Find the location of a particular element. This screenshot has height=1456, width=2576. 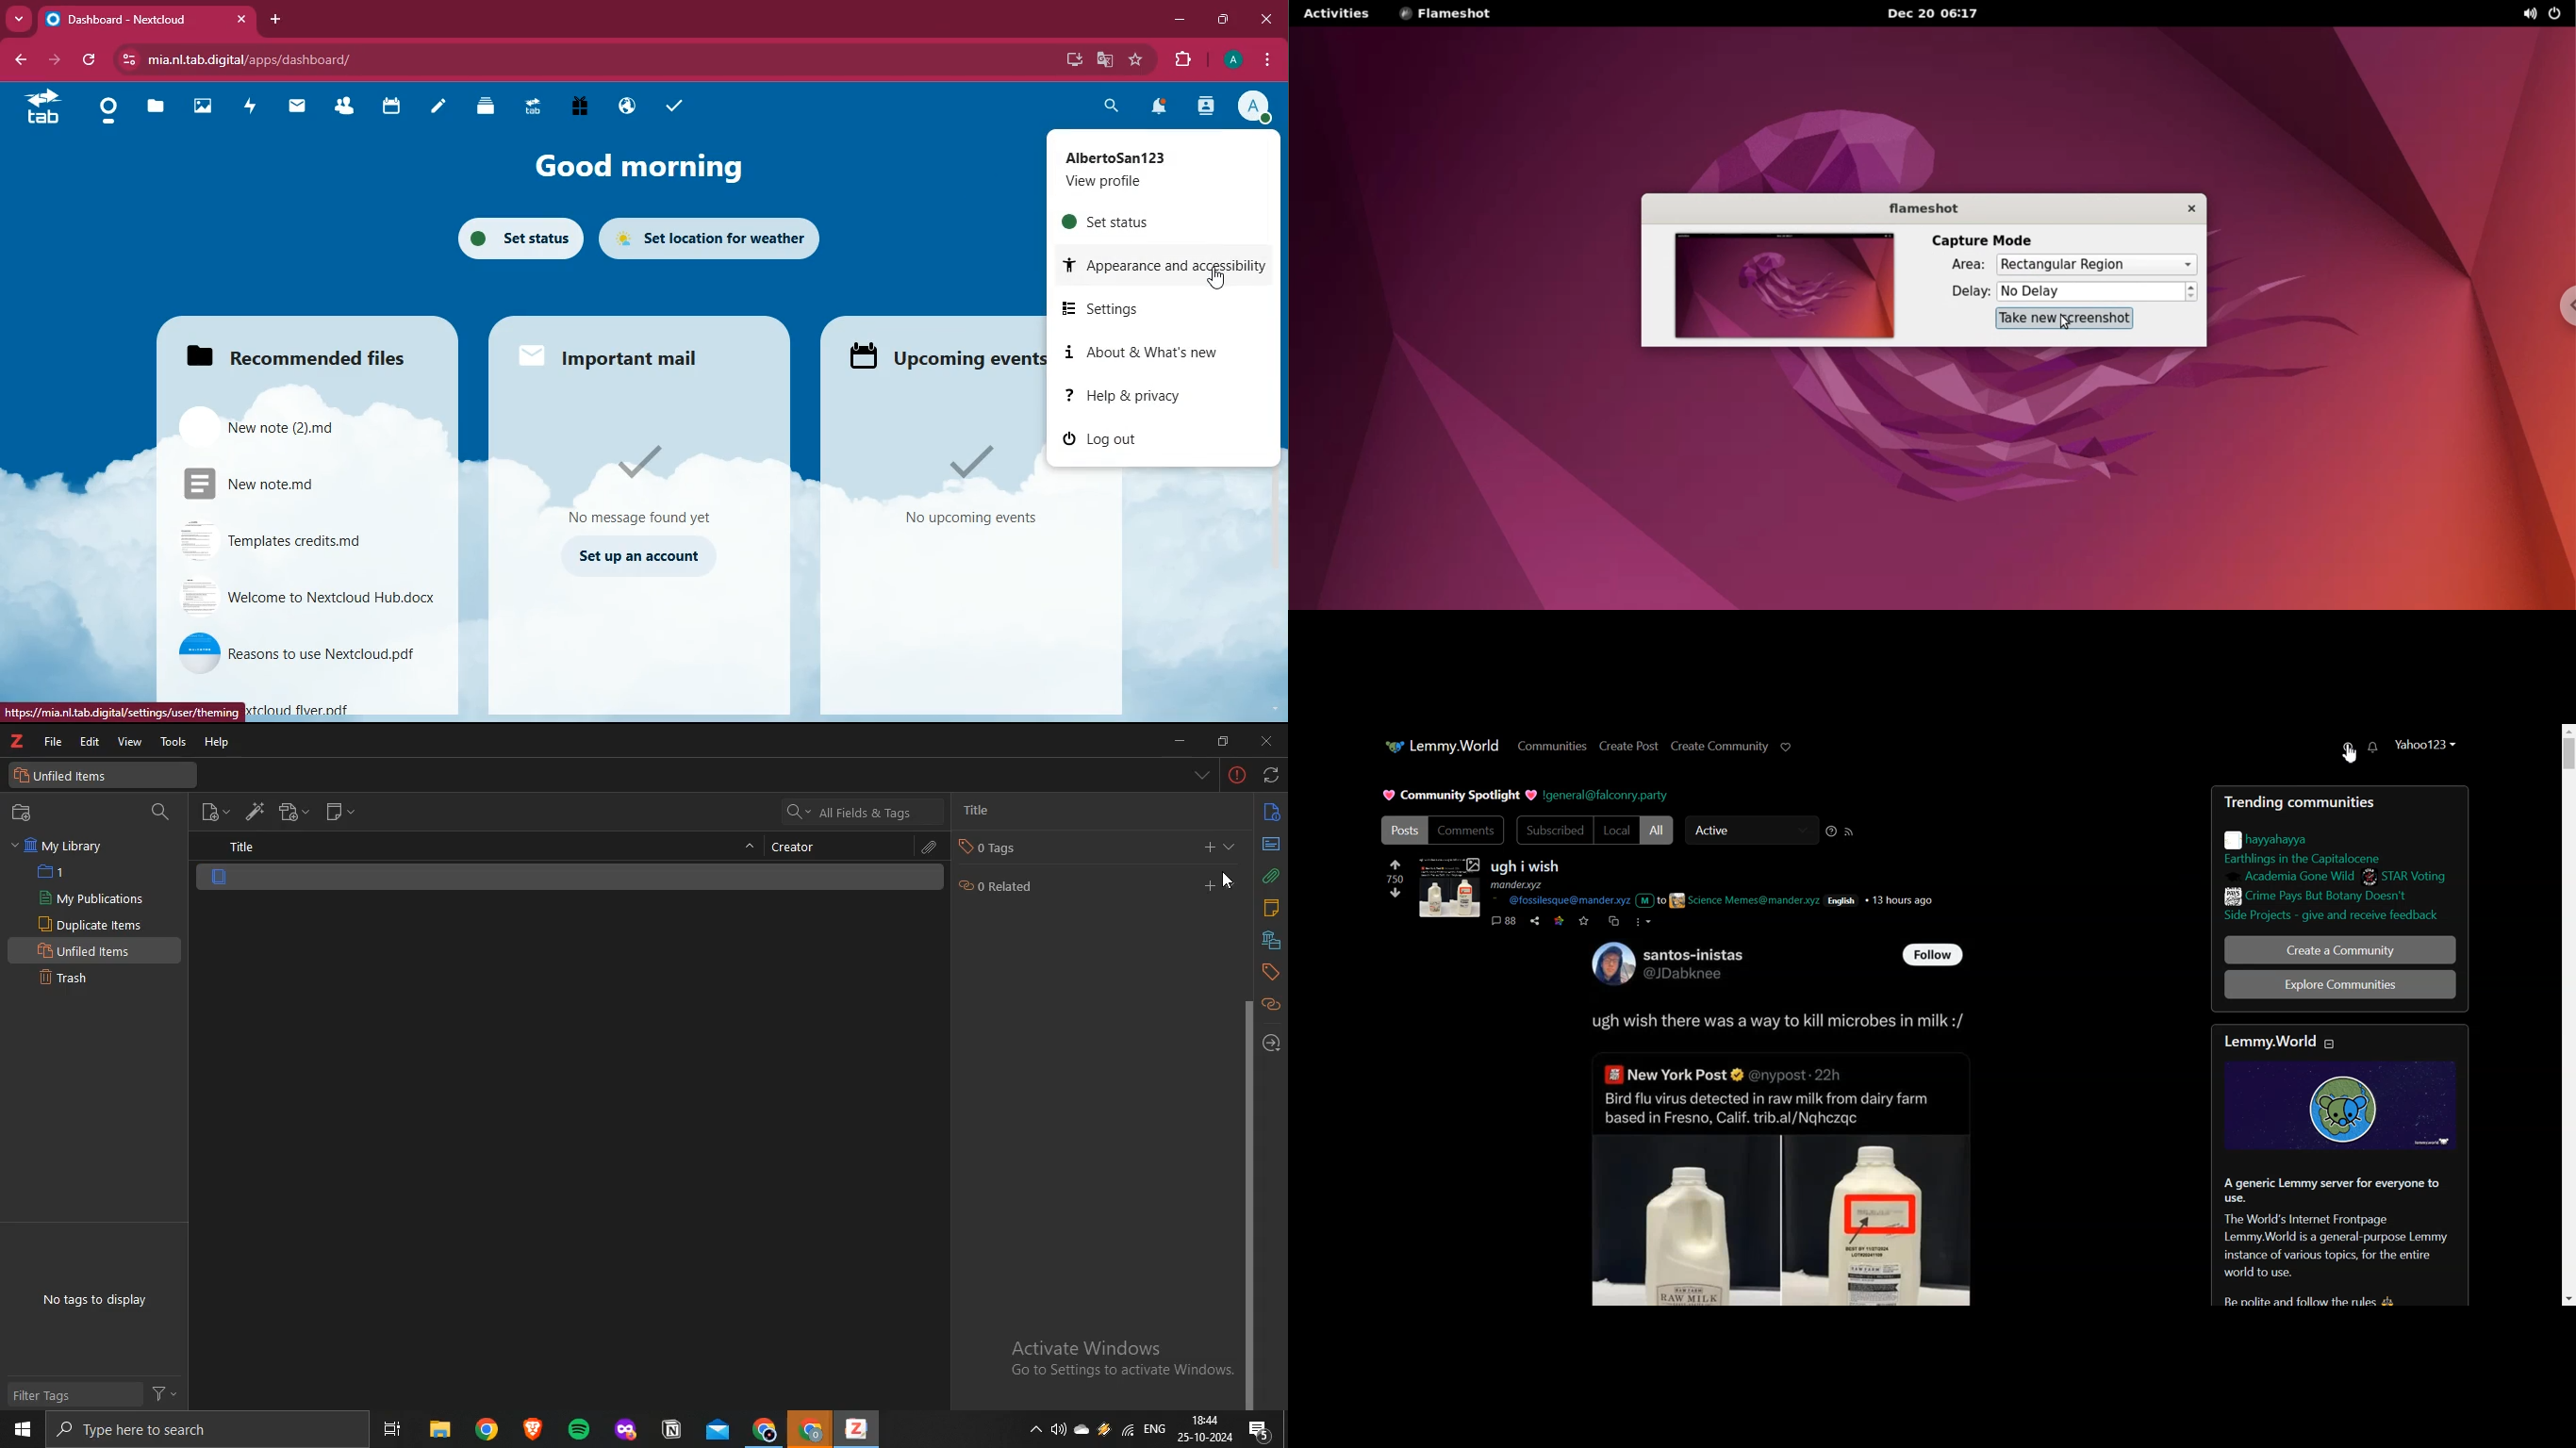

message is located at coordinates (644, 480).